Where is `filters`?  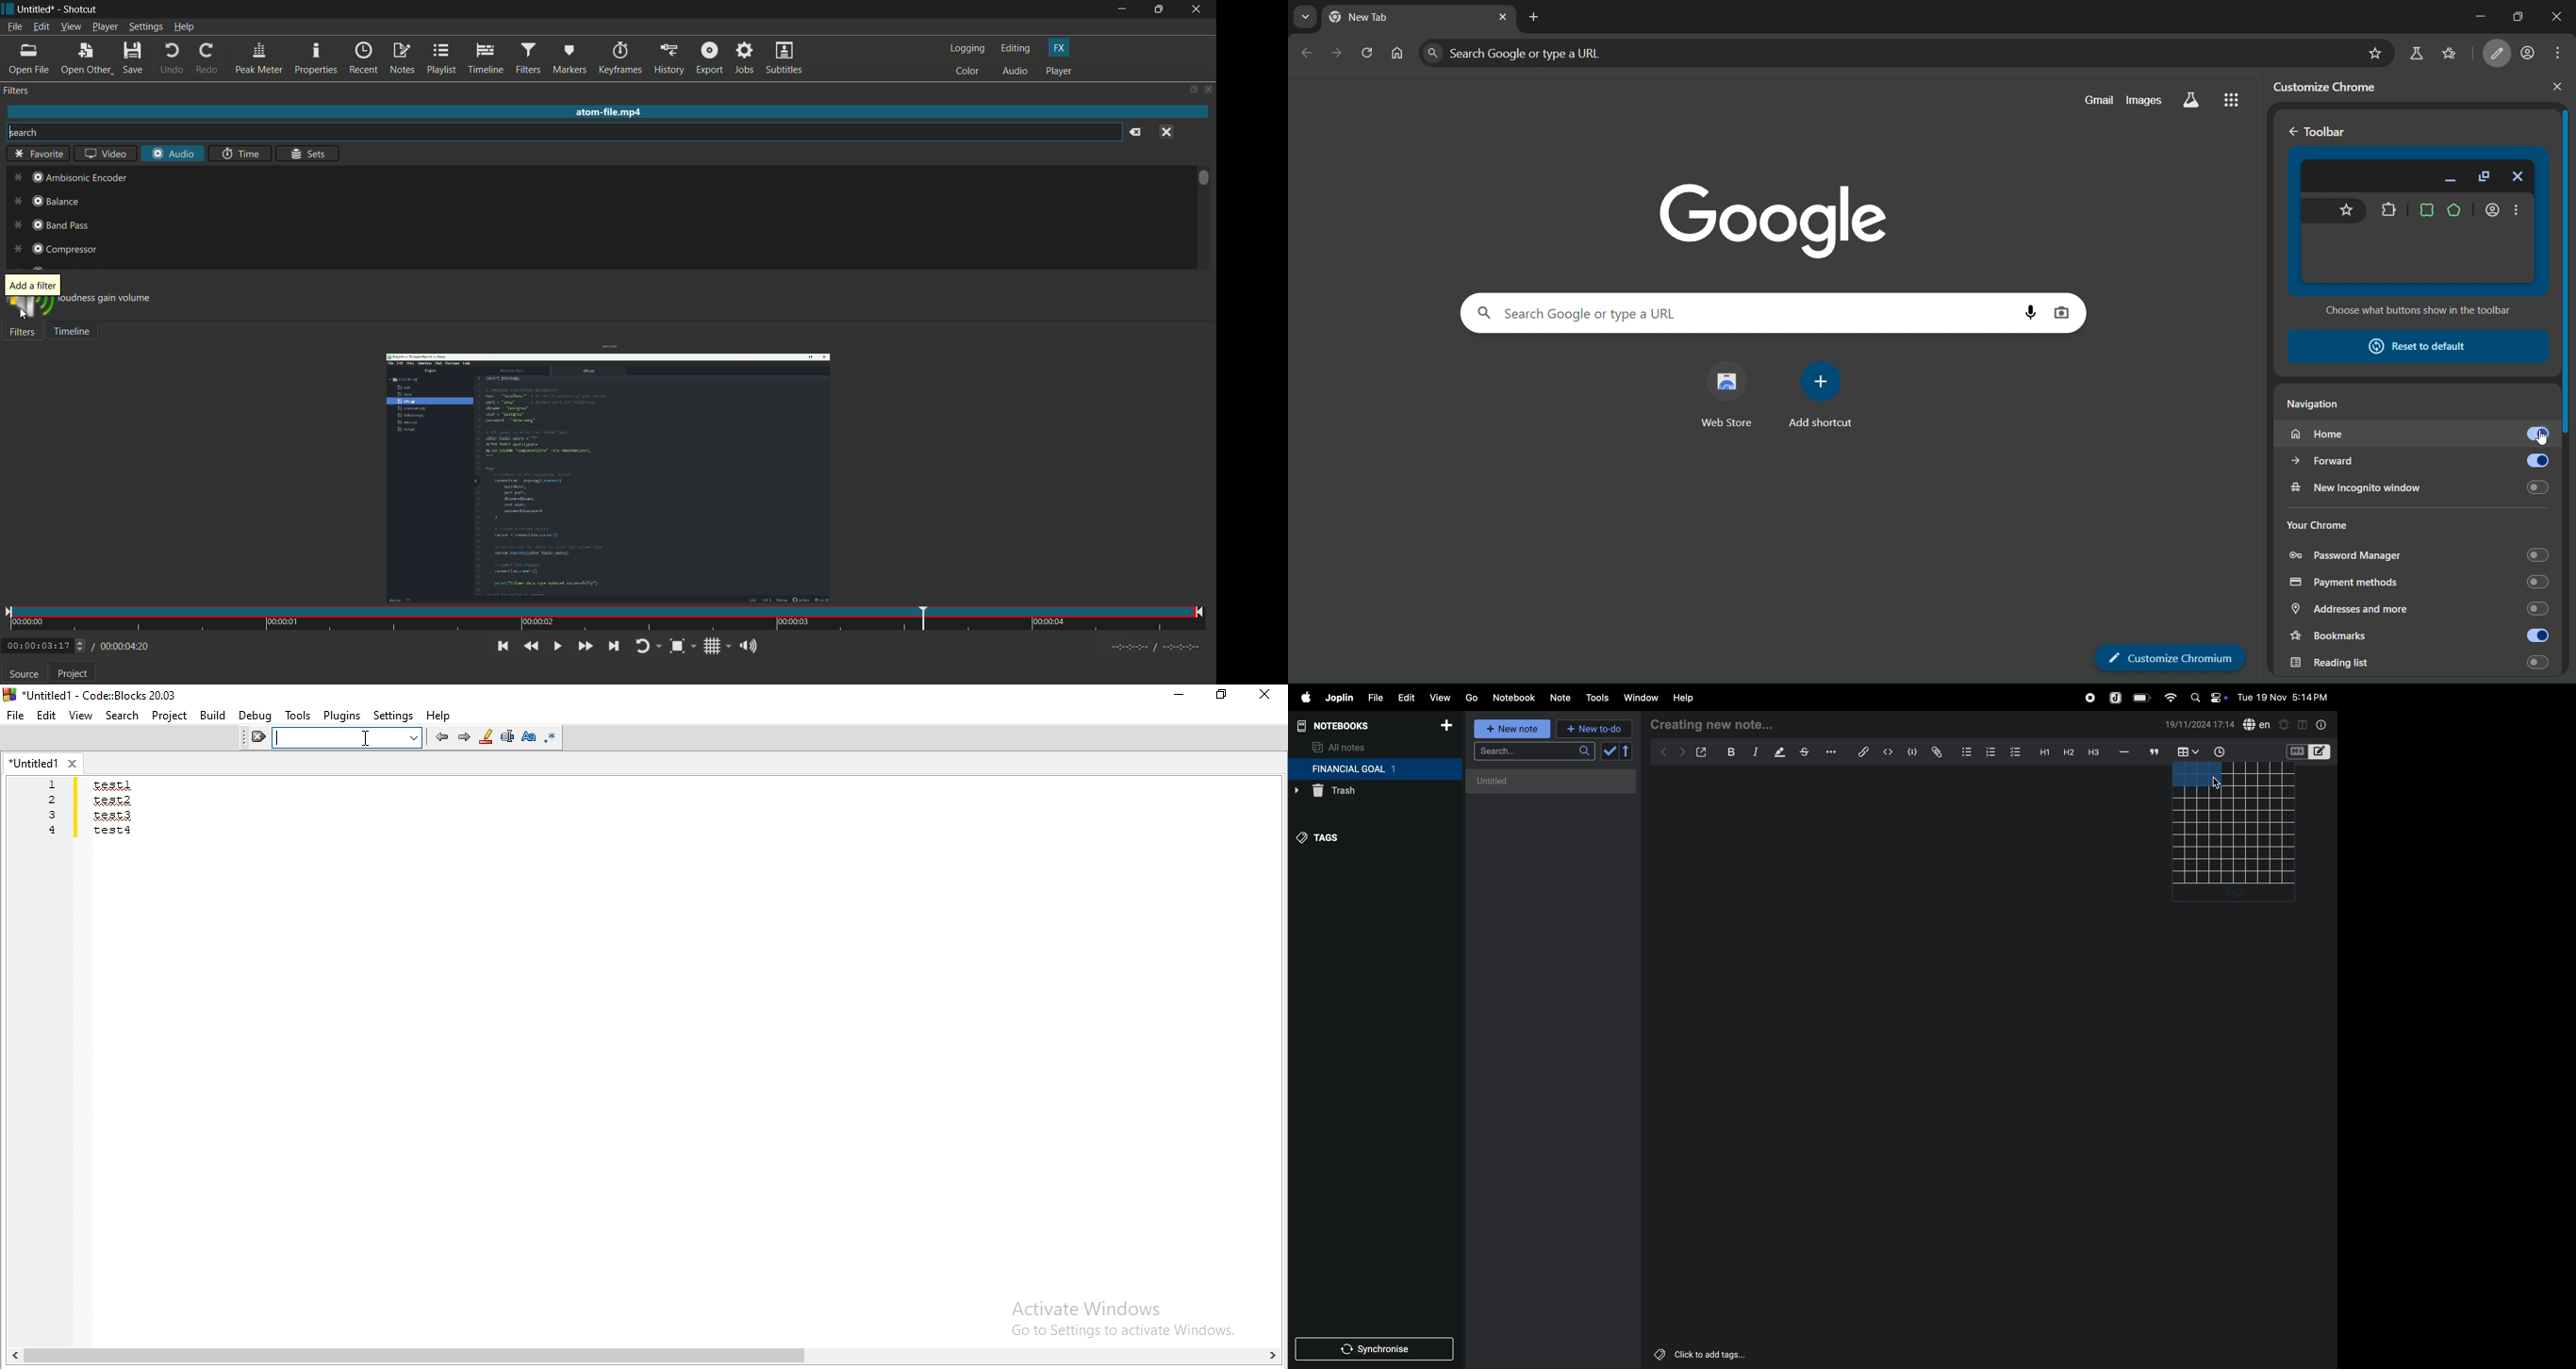 filters is located at coordinates (528, 59).